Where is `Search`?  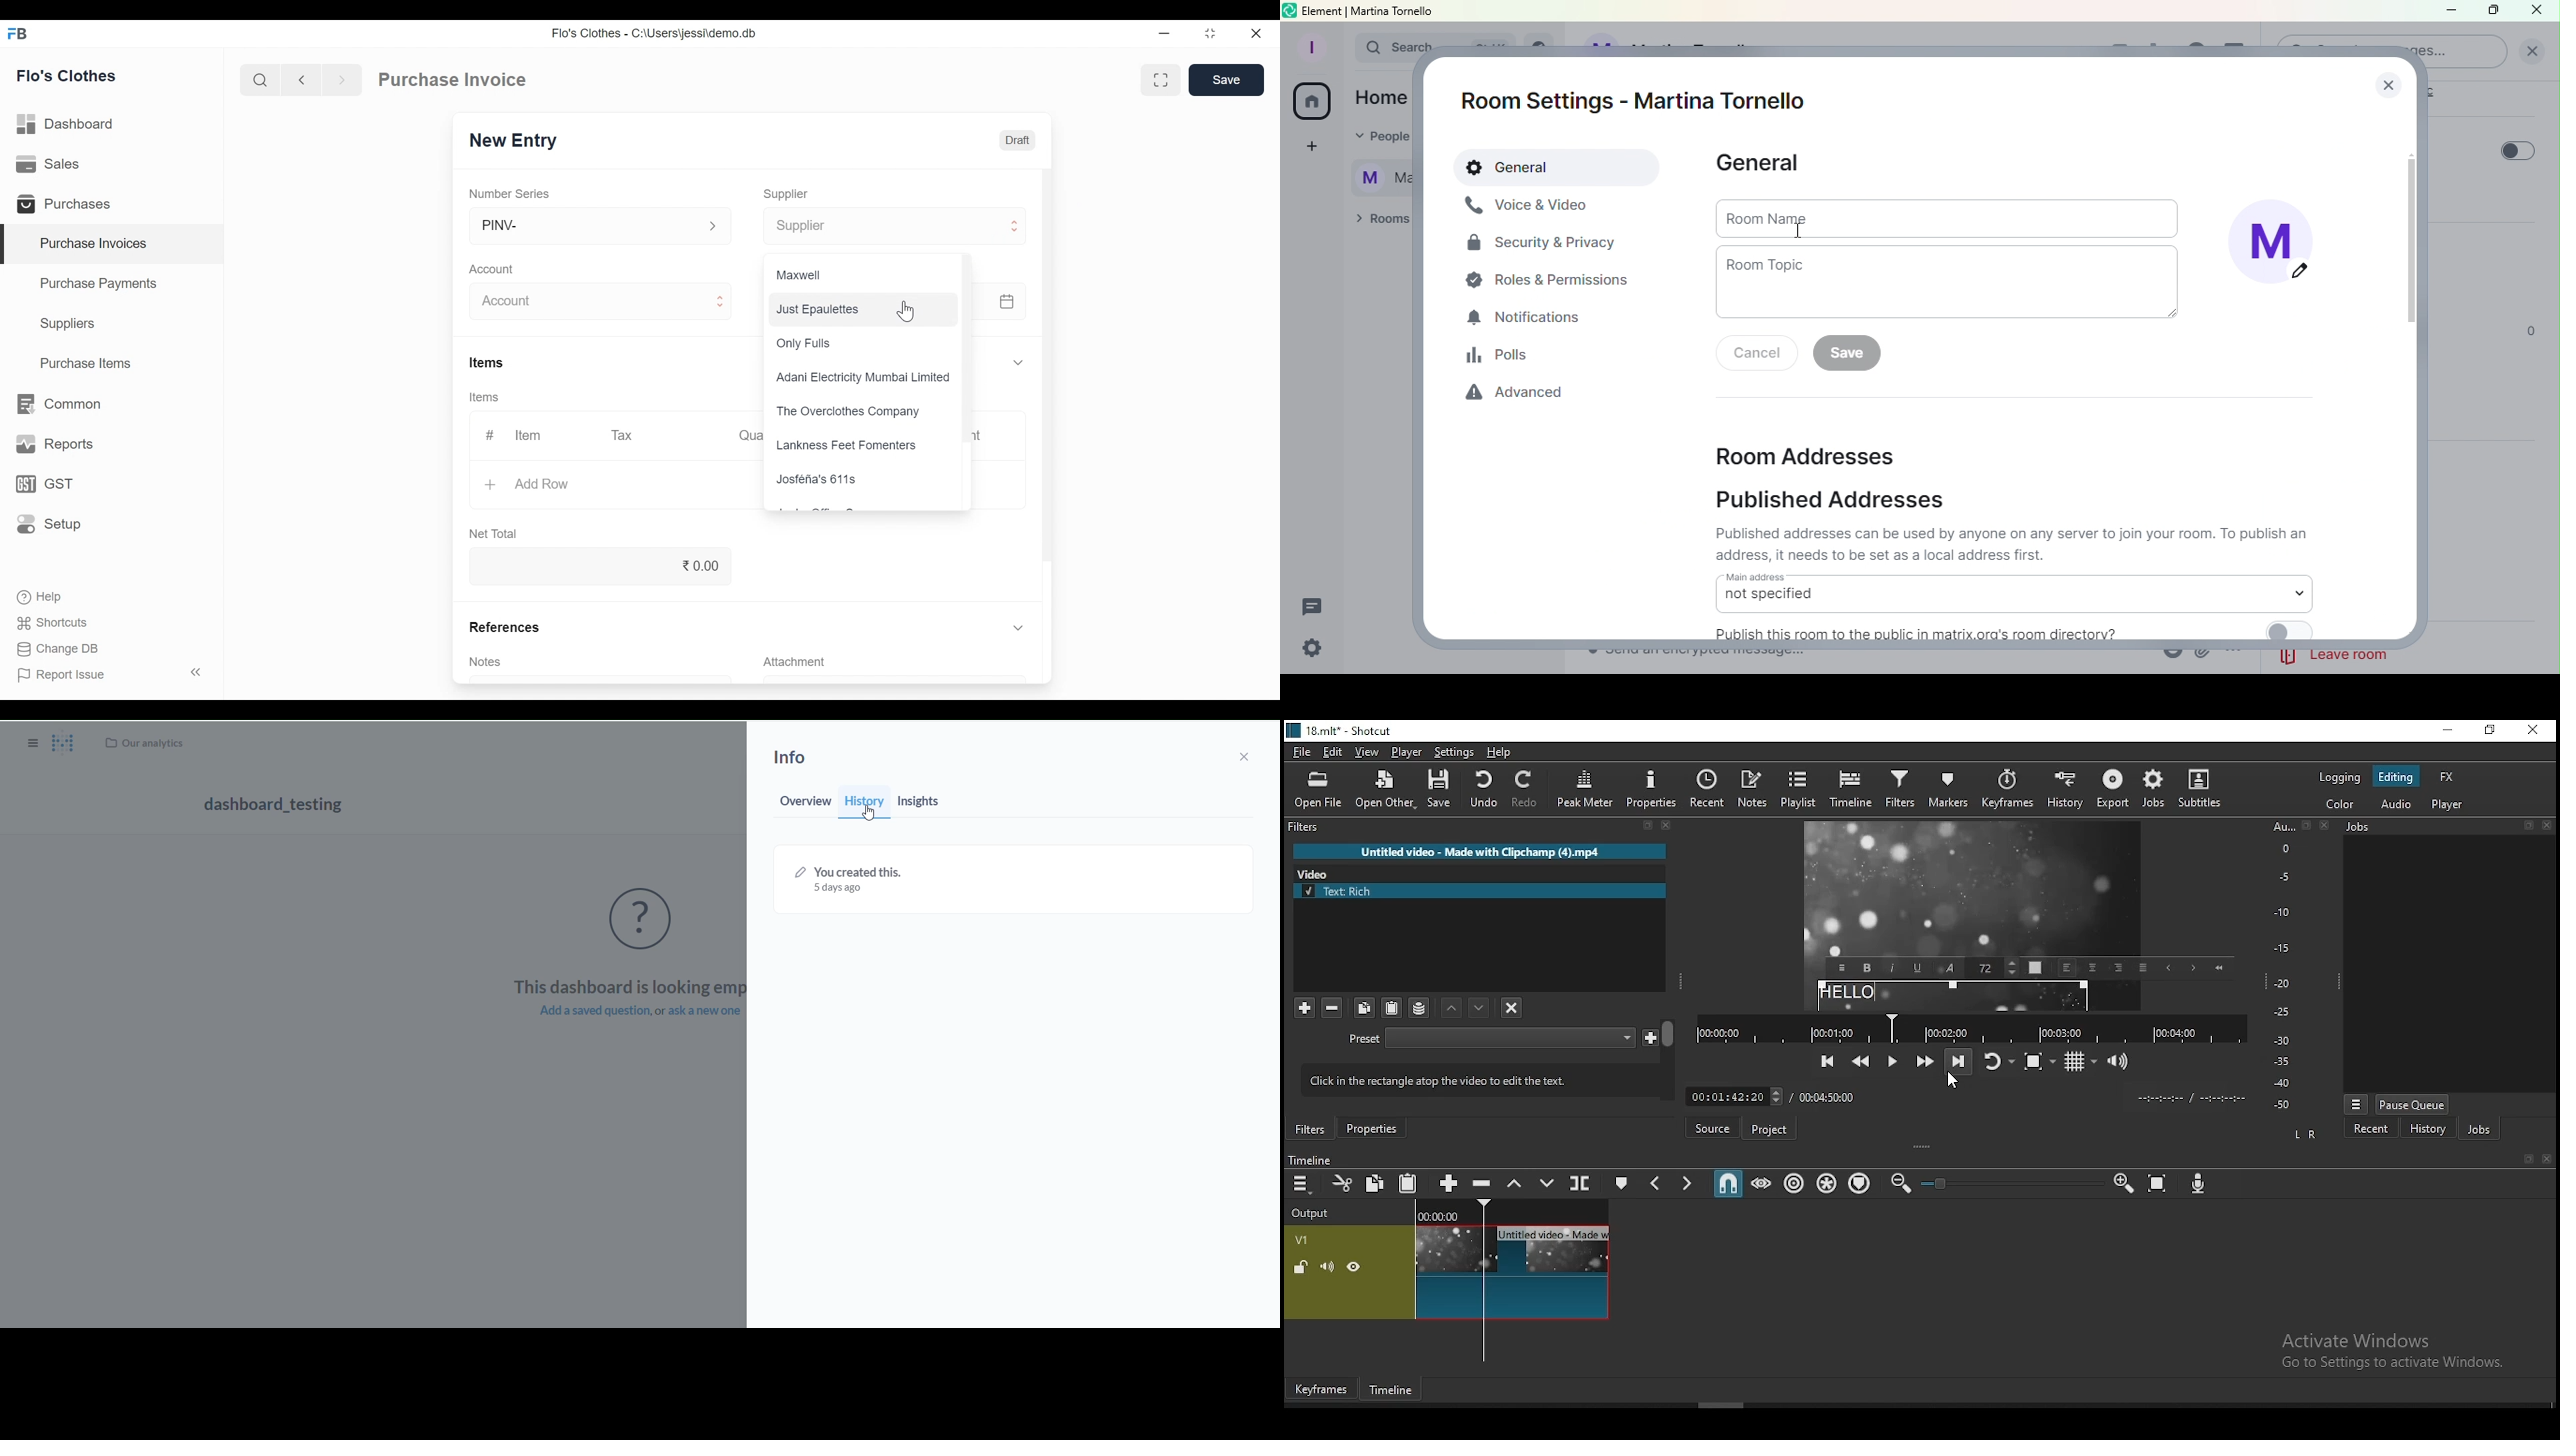
Search is located at coordinates (261, 79).